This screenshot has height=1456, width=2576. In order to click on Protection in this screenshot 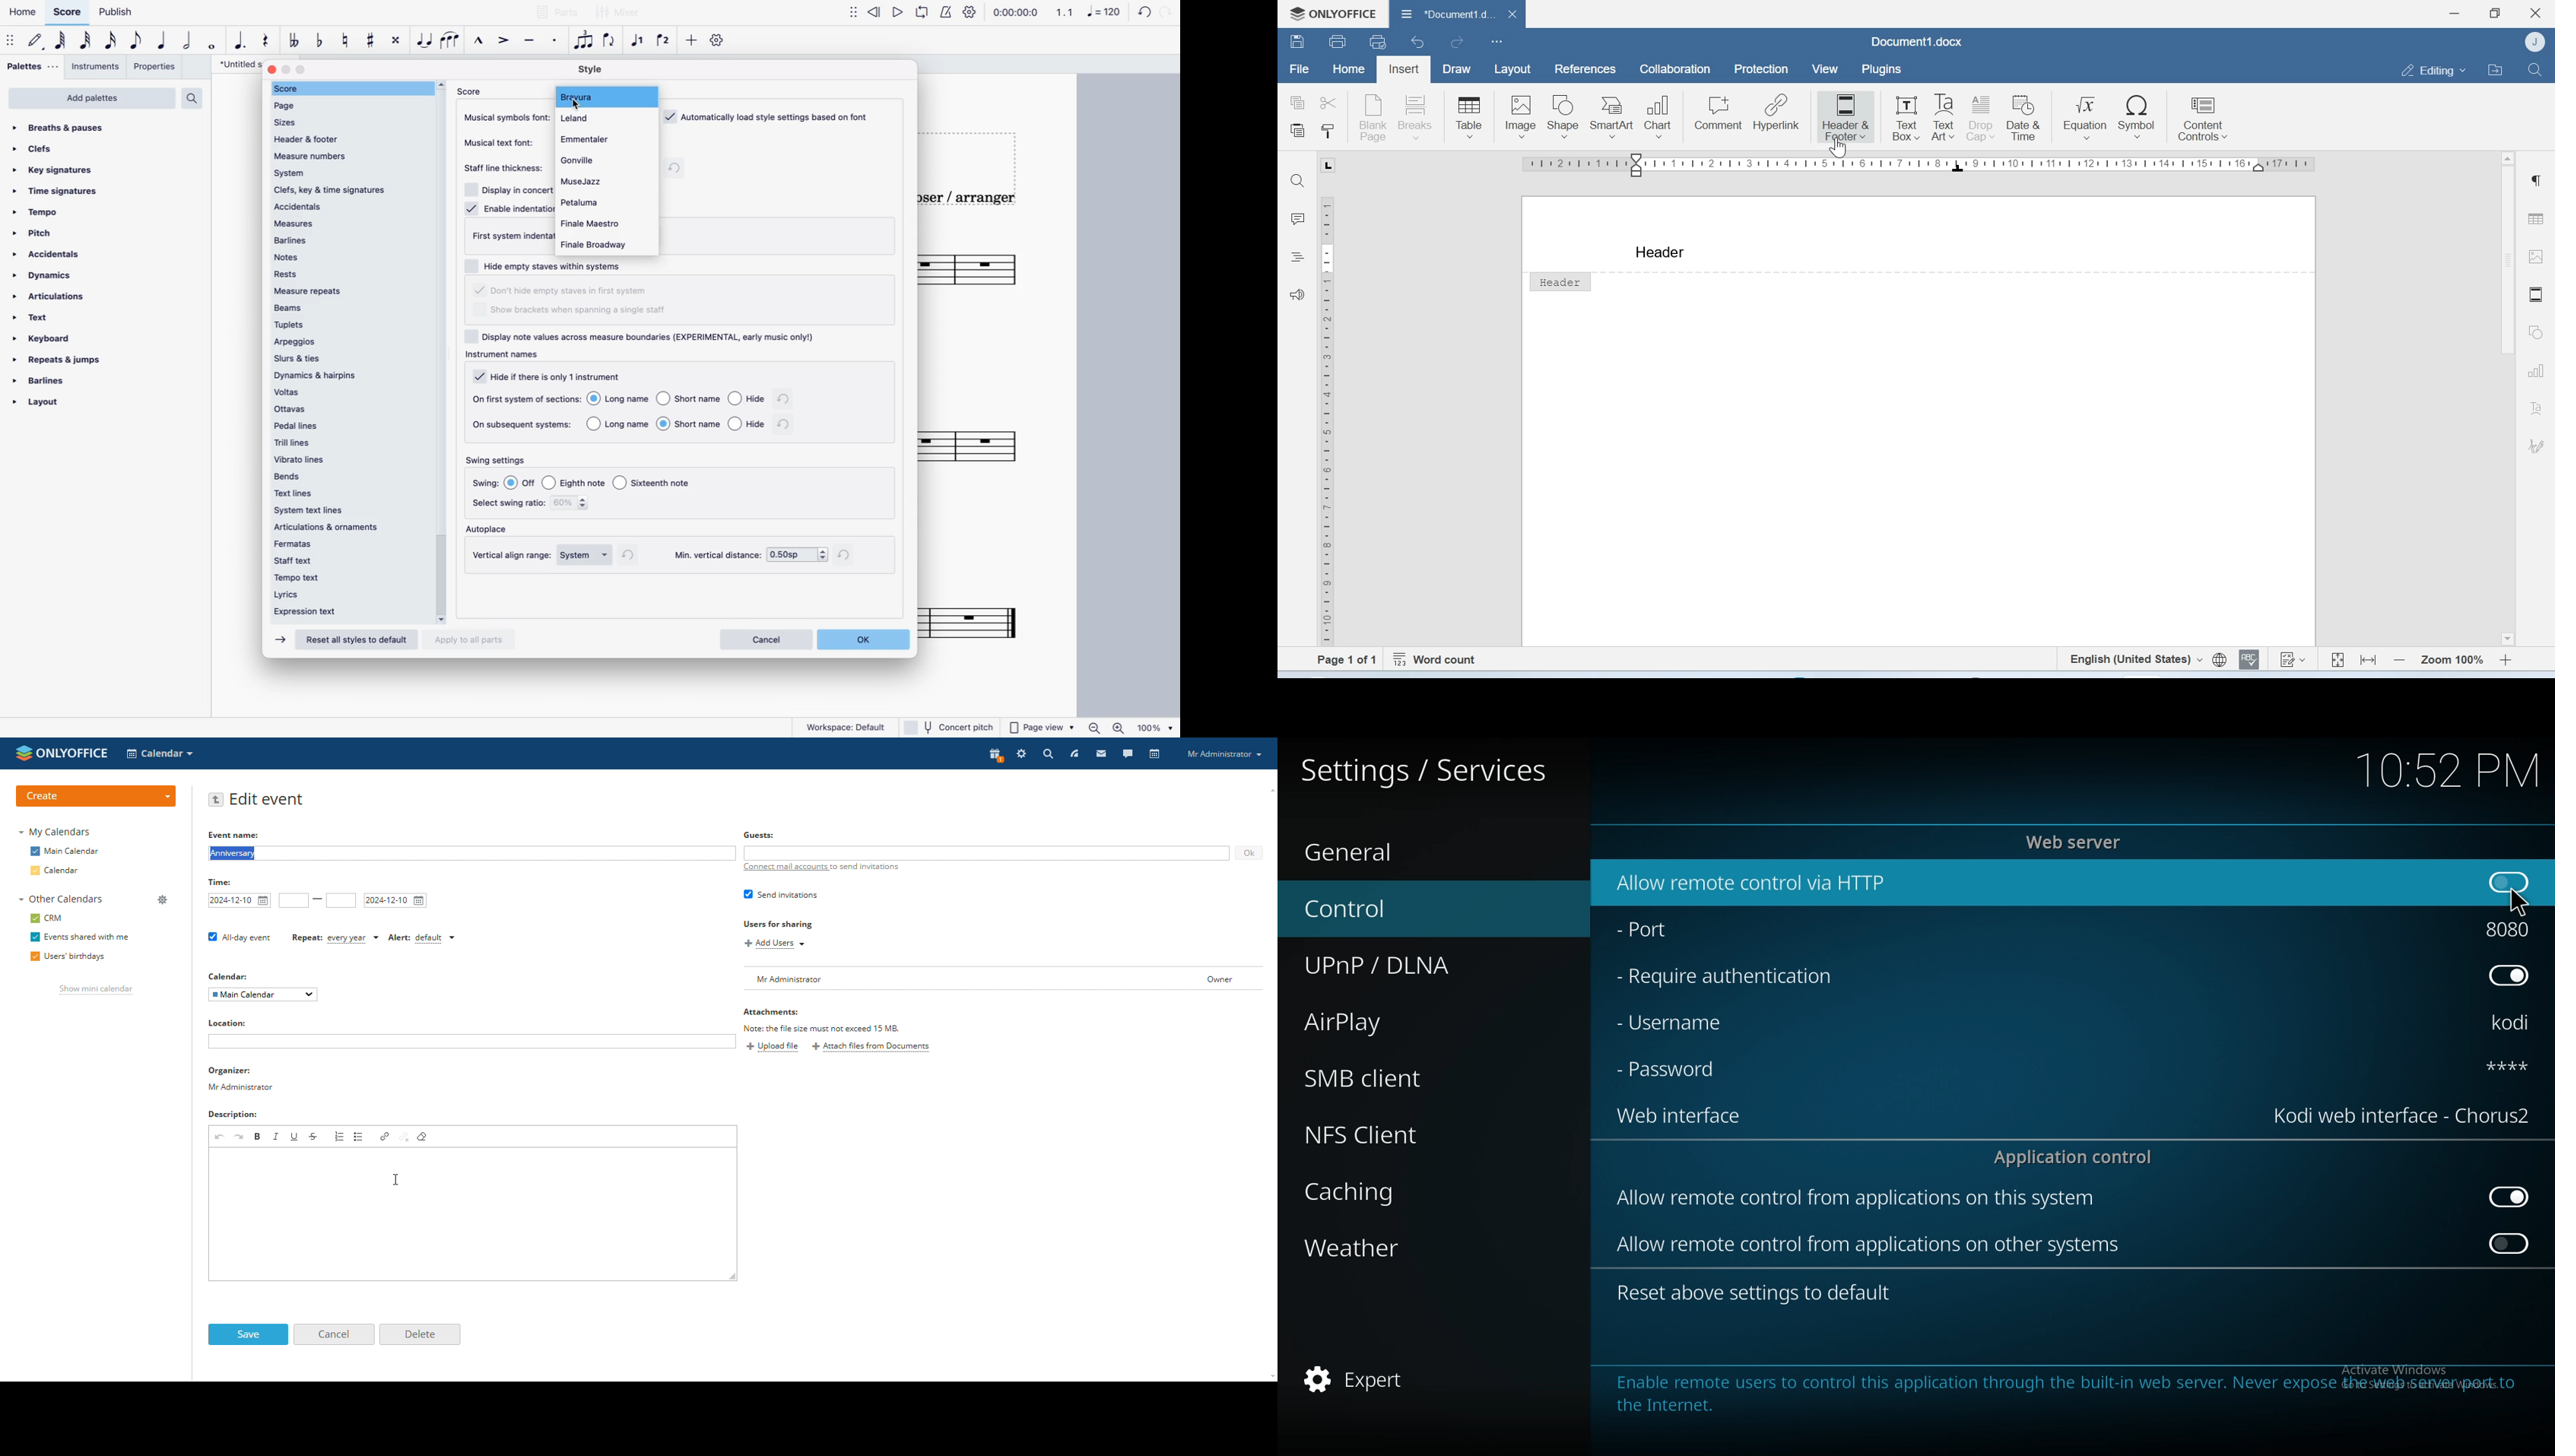, I will do `click(1763, 70)`.